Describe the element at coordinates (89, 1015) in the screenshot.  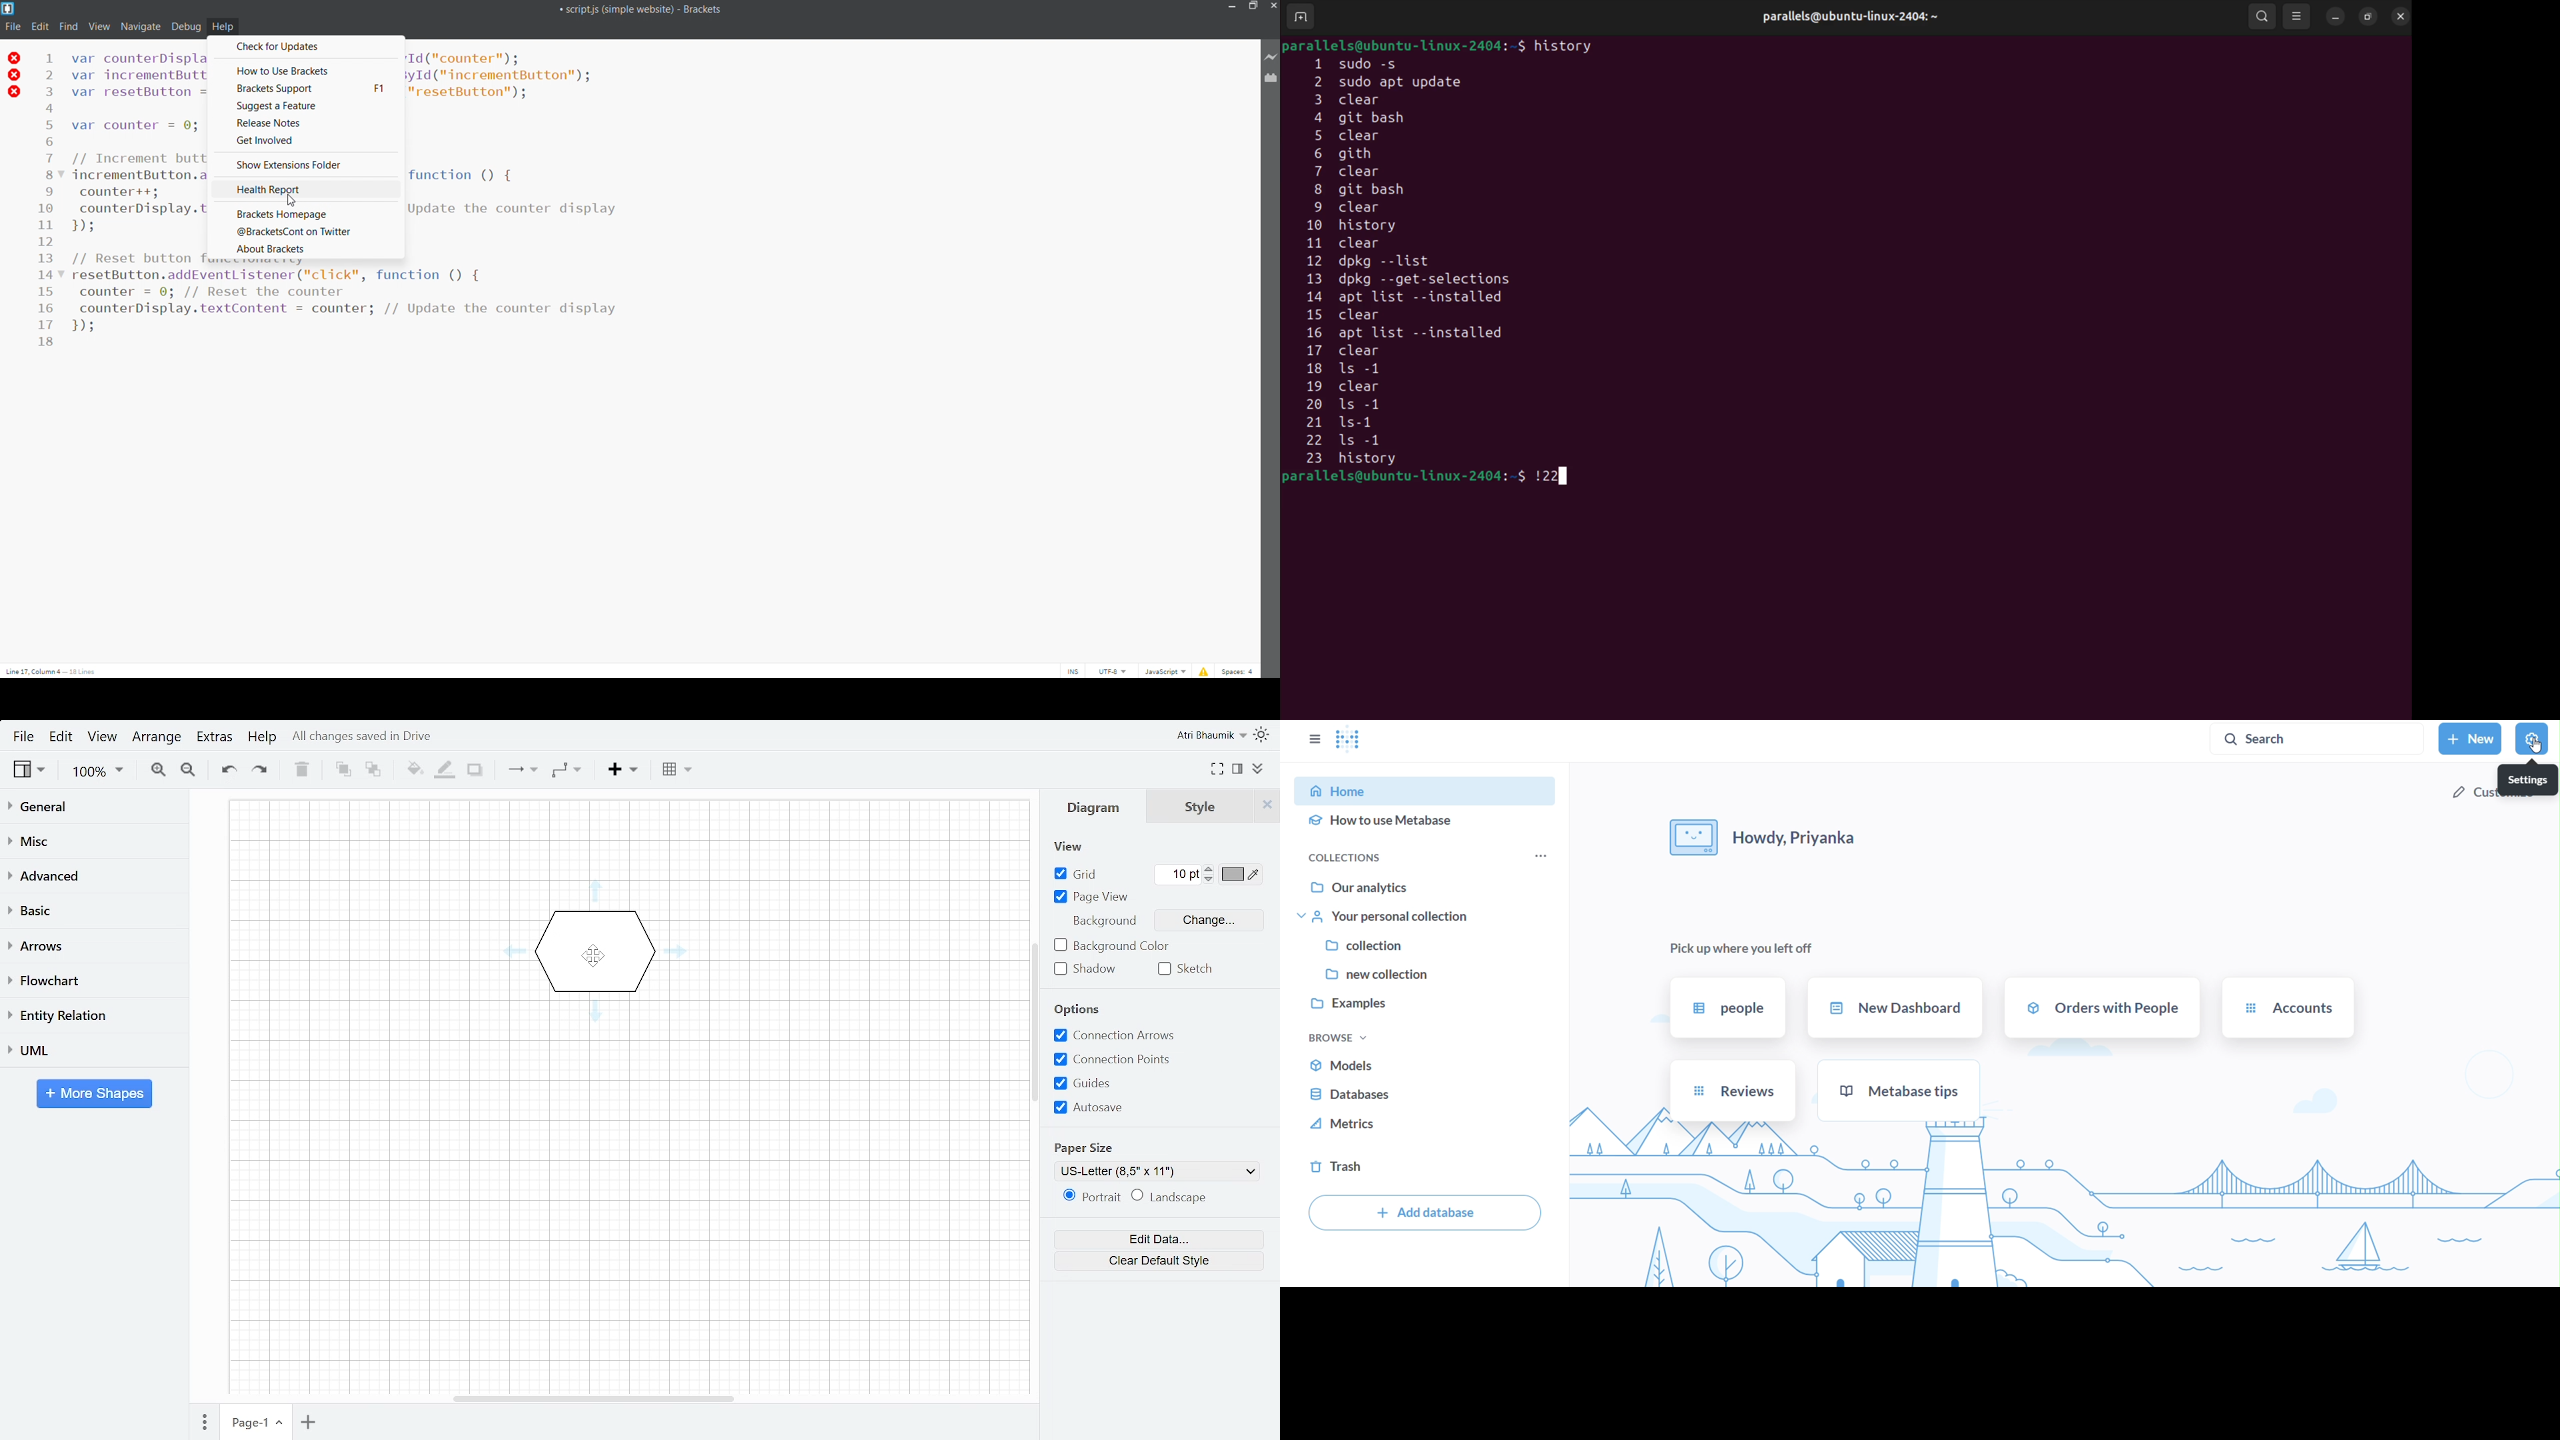
I see ` Entity relation` at that location.